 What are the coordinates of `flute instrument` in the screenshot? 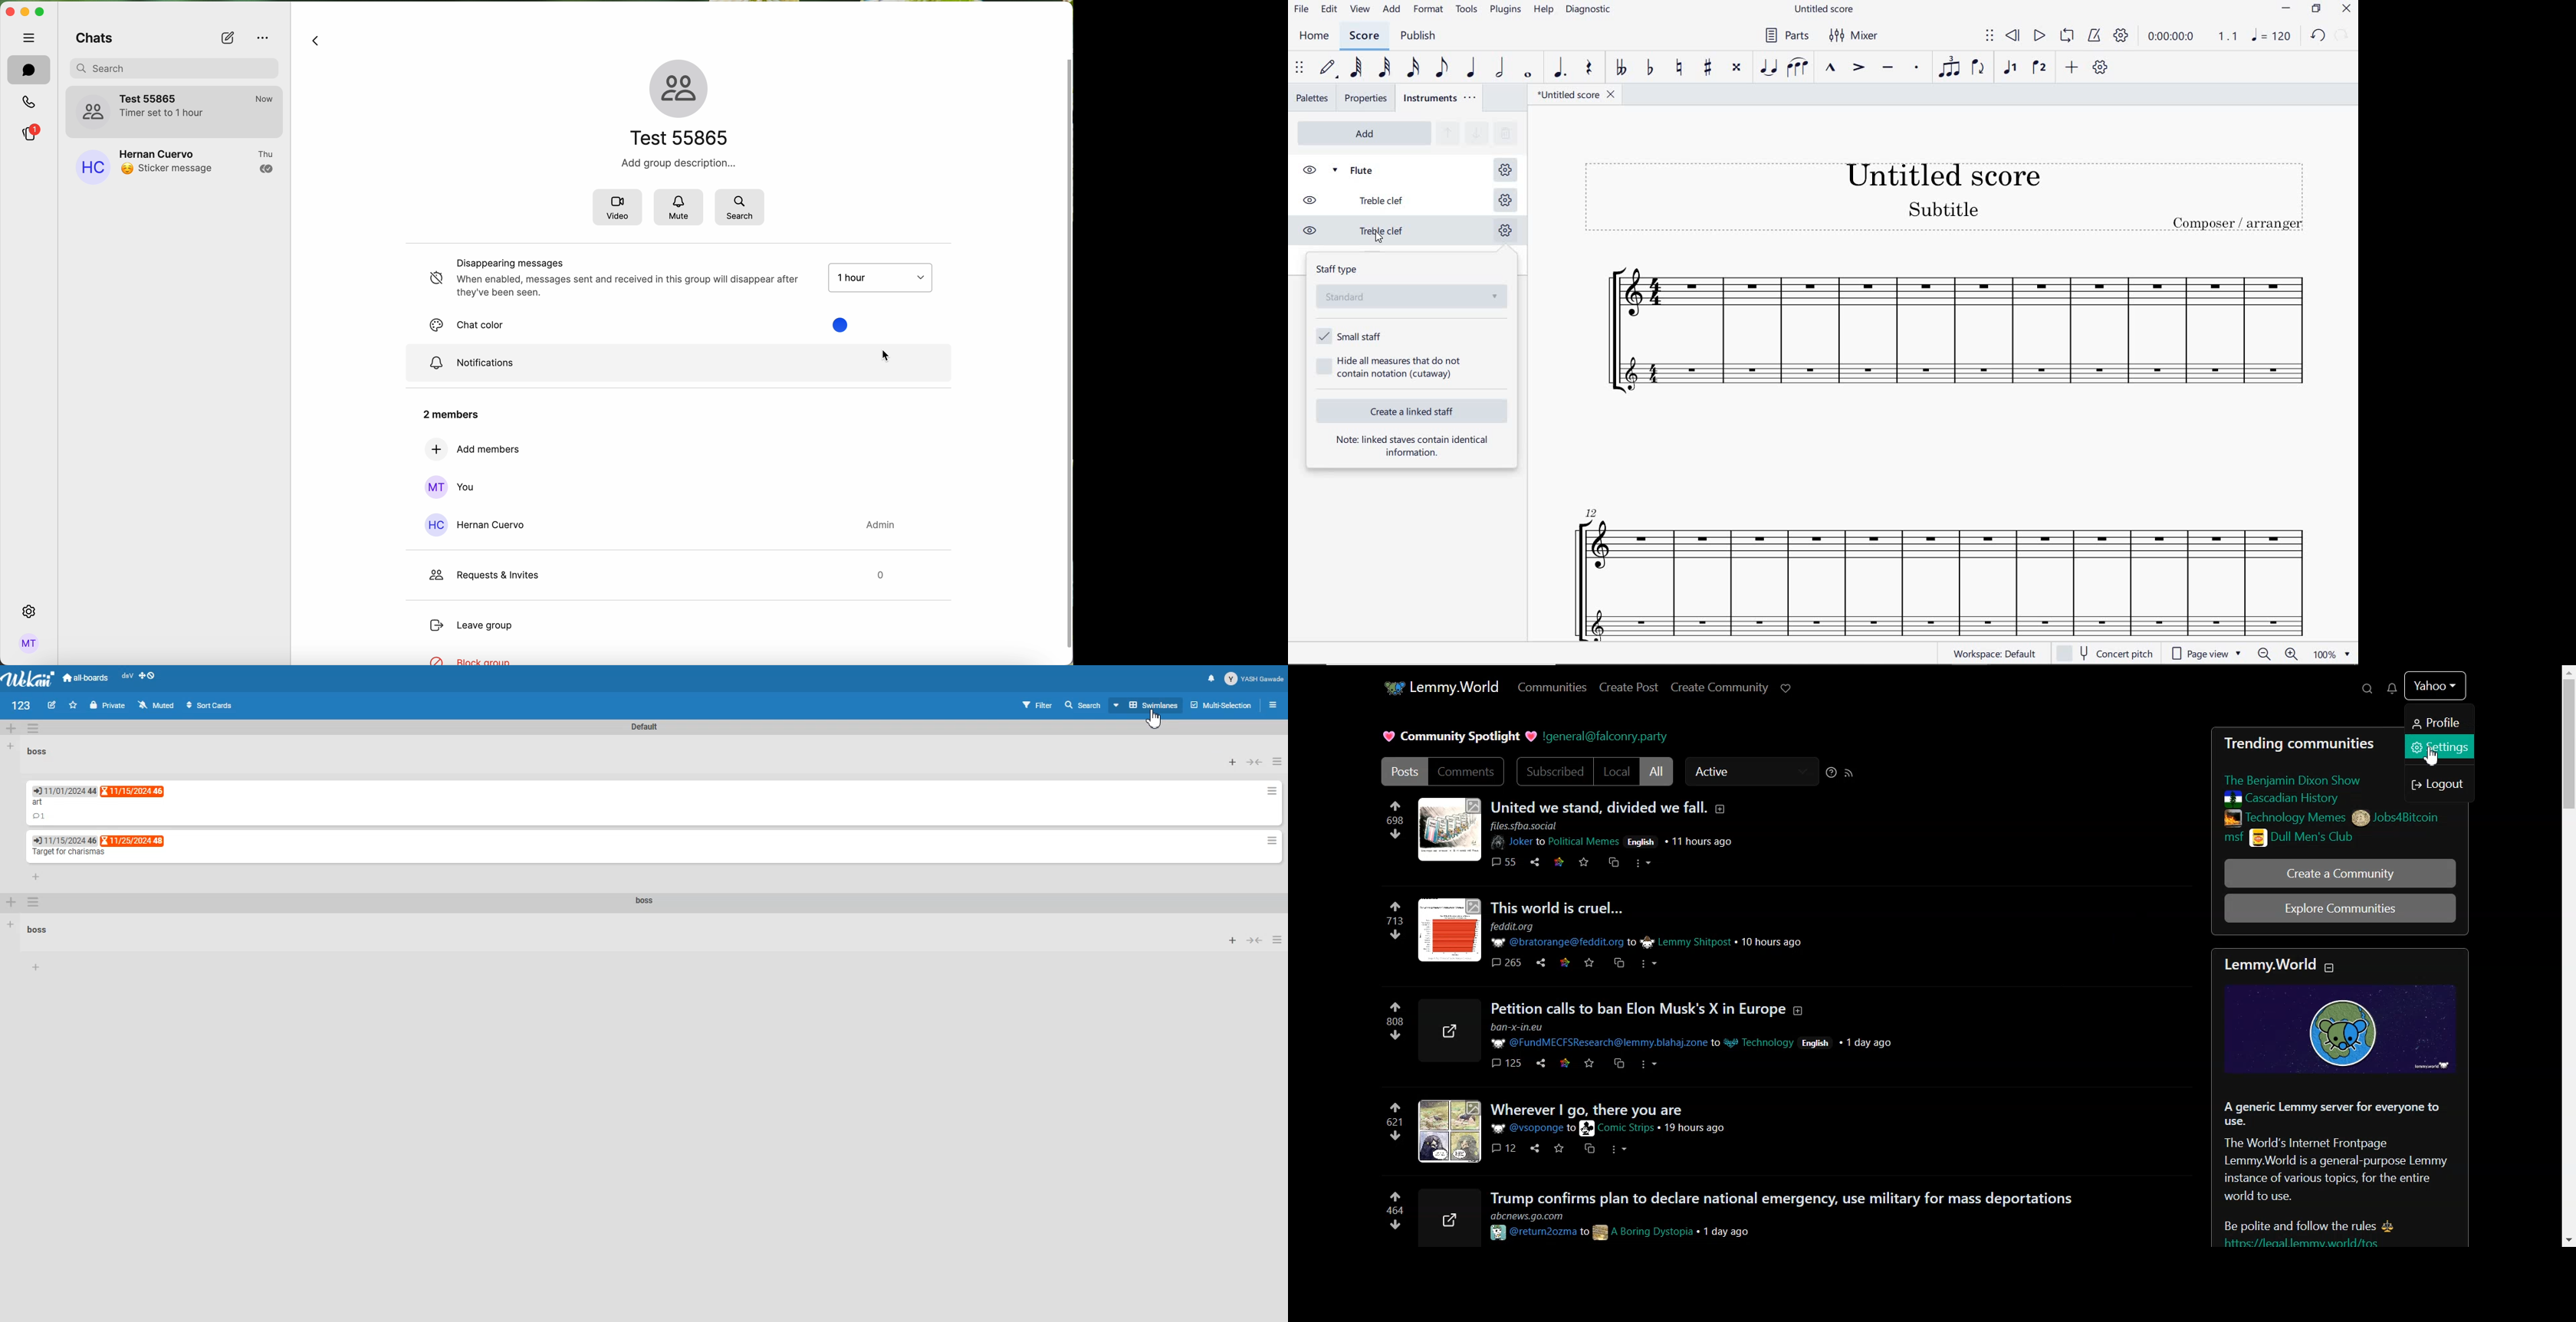 It's located at (1936, 552).